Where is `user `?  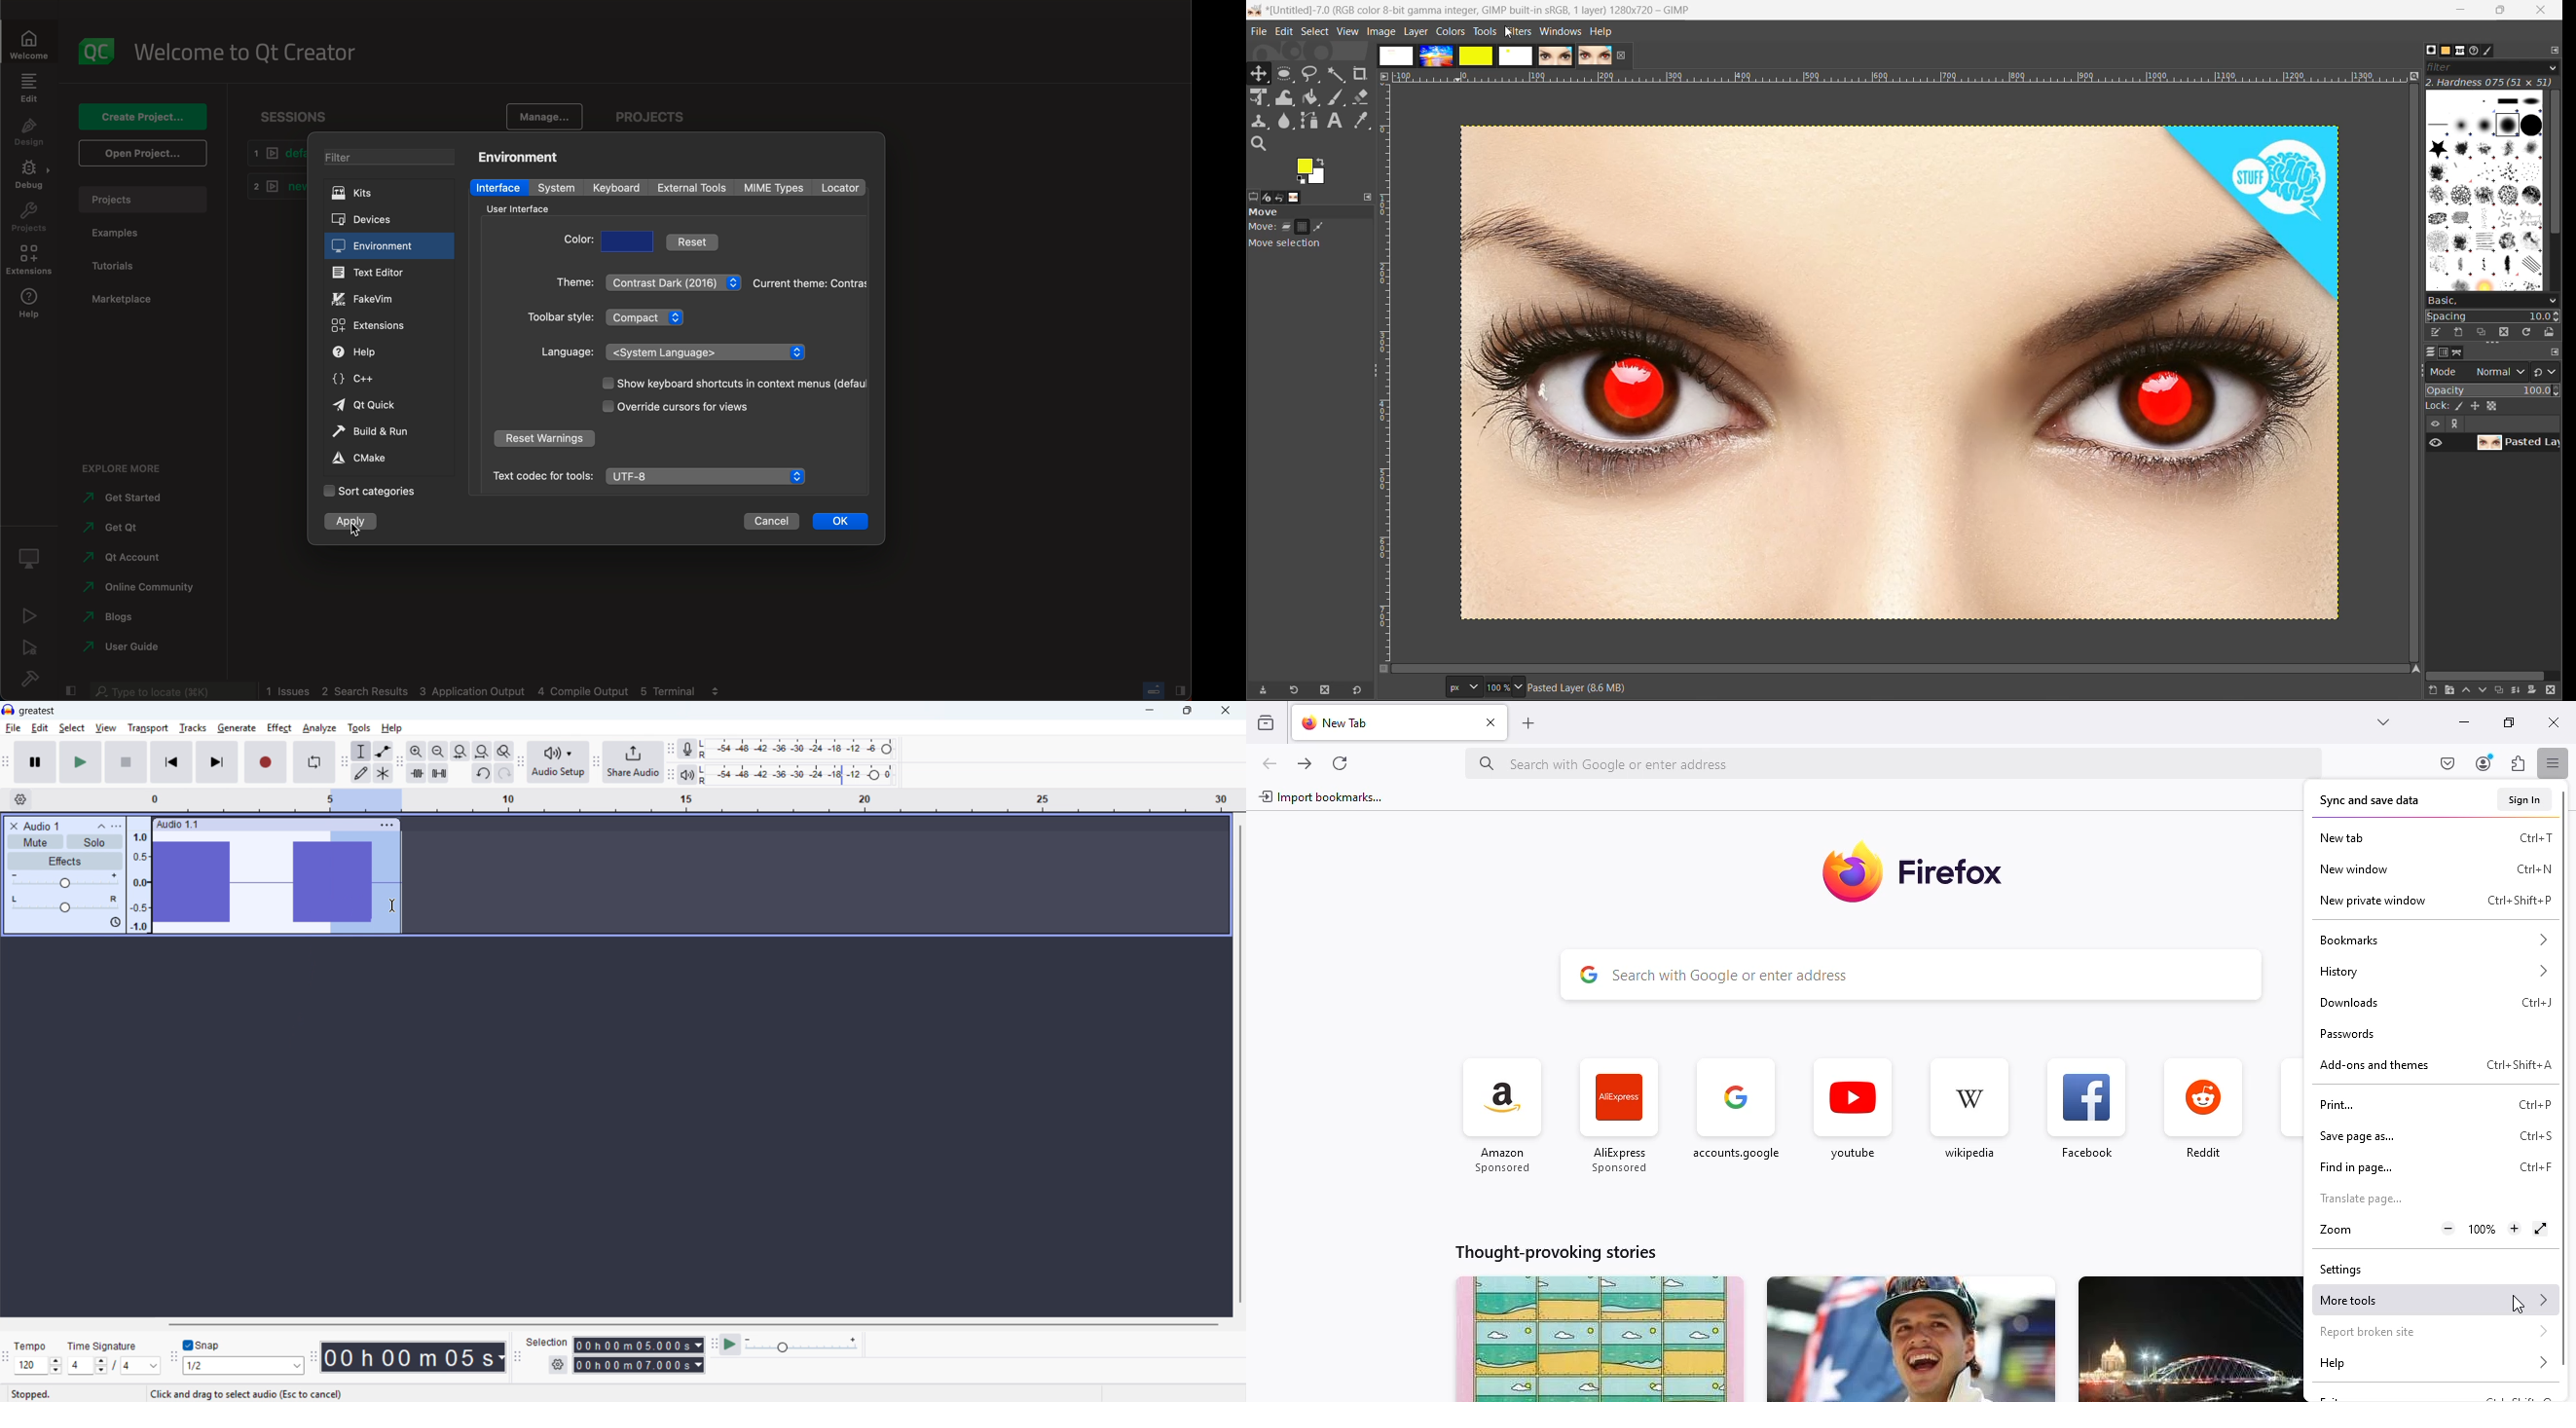
user  is located at coordinates (123, 646).